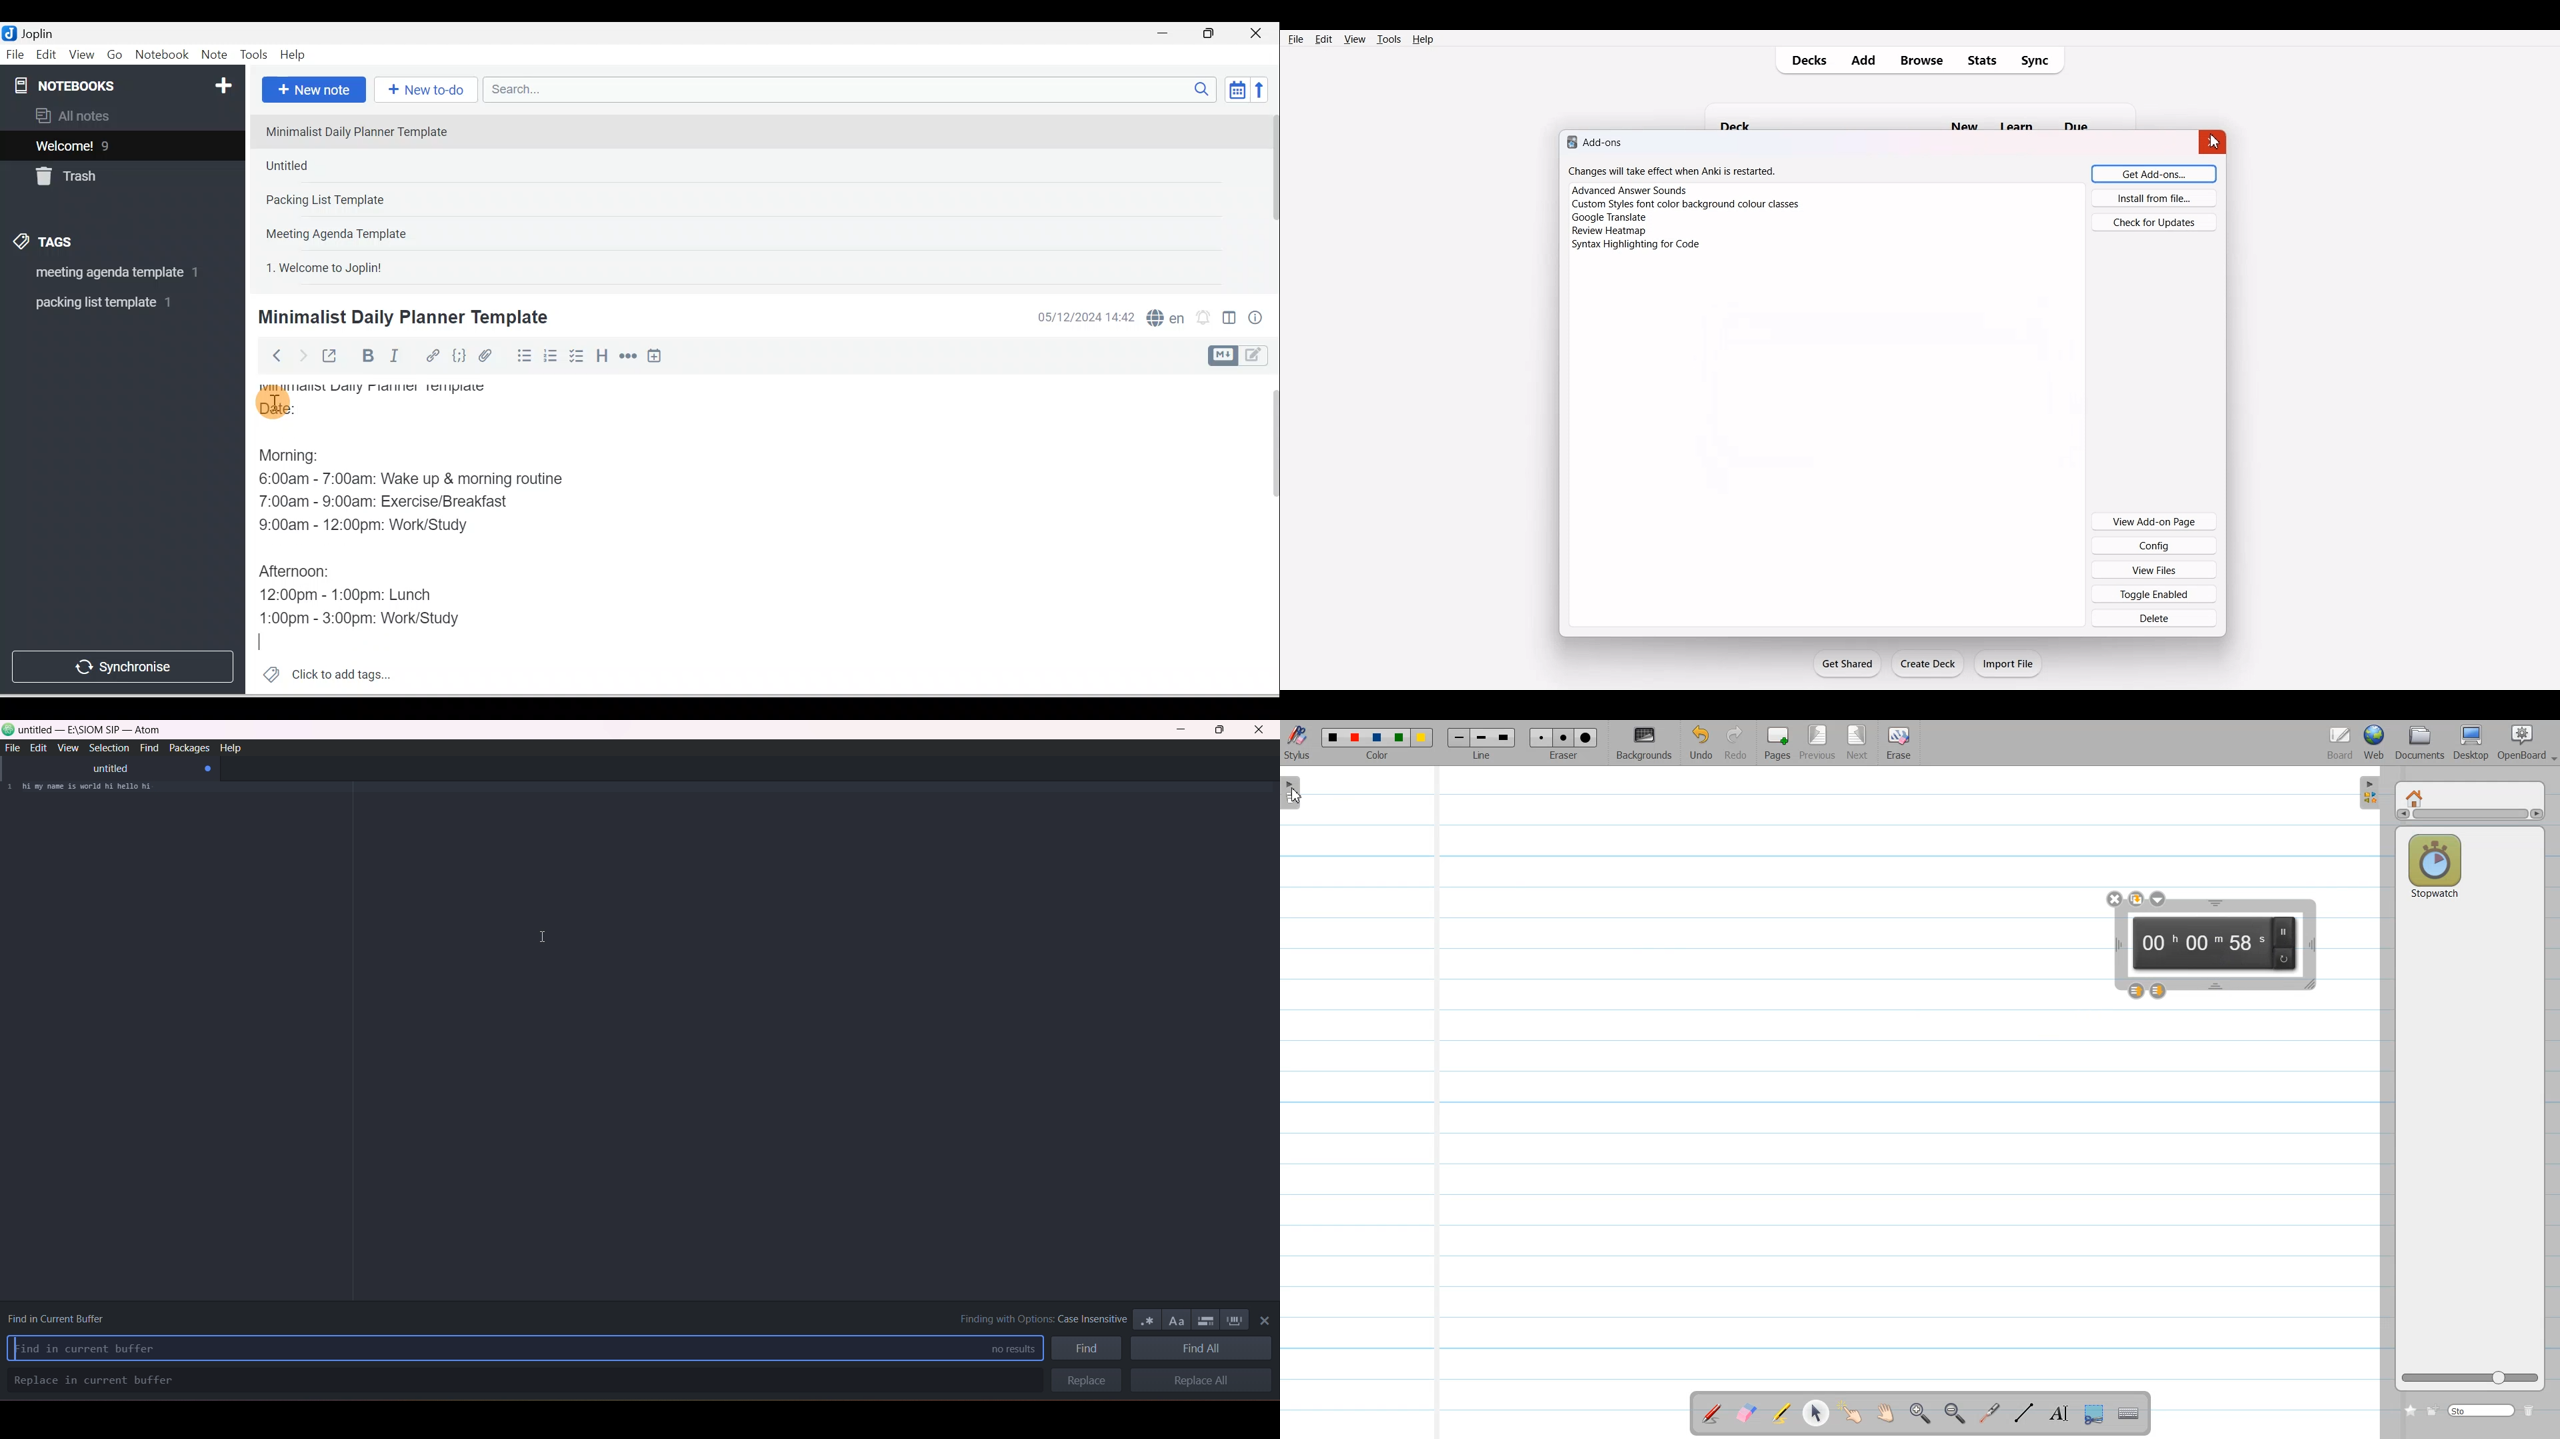 The width and height of the screenshot is (2576, 1456). Describe the element at coordinates (1087, 1348) in the screenshot. I see `find` at that location.